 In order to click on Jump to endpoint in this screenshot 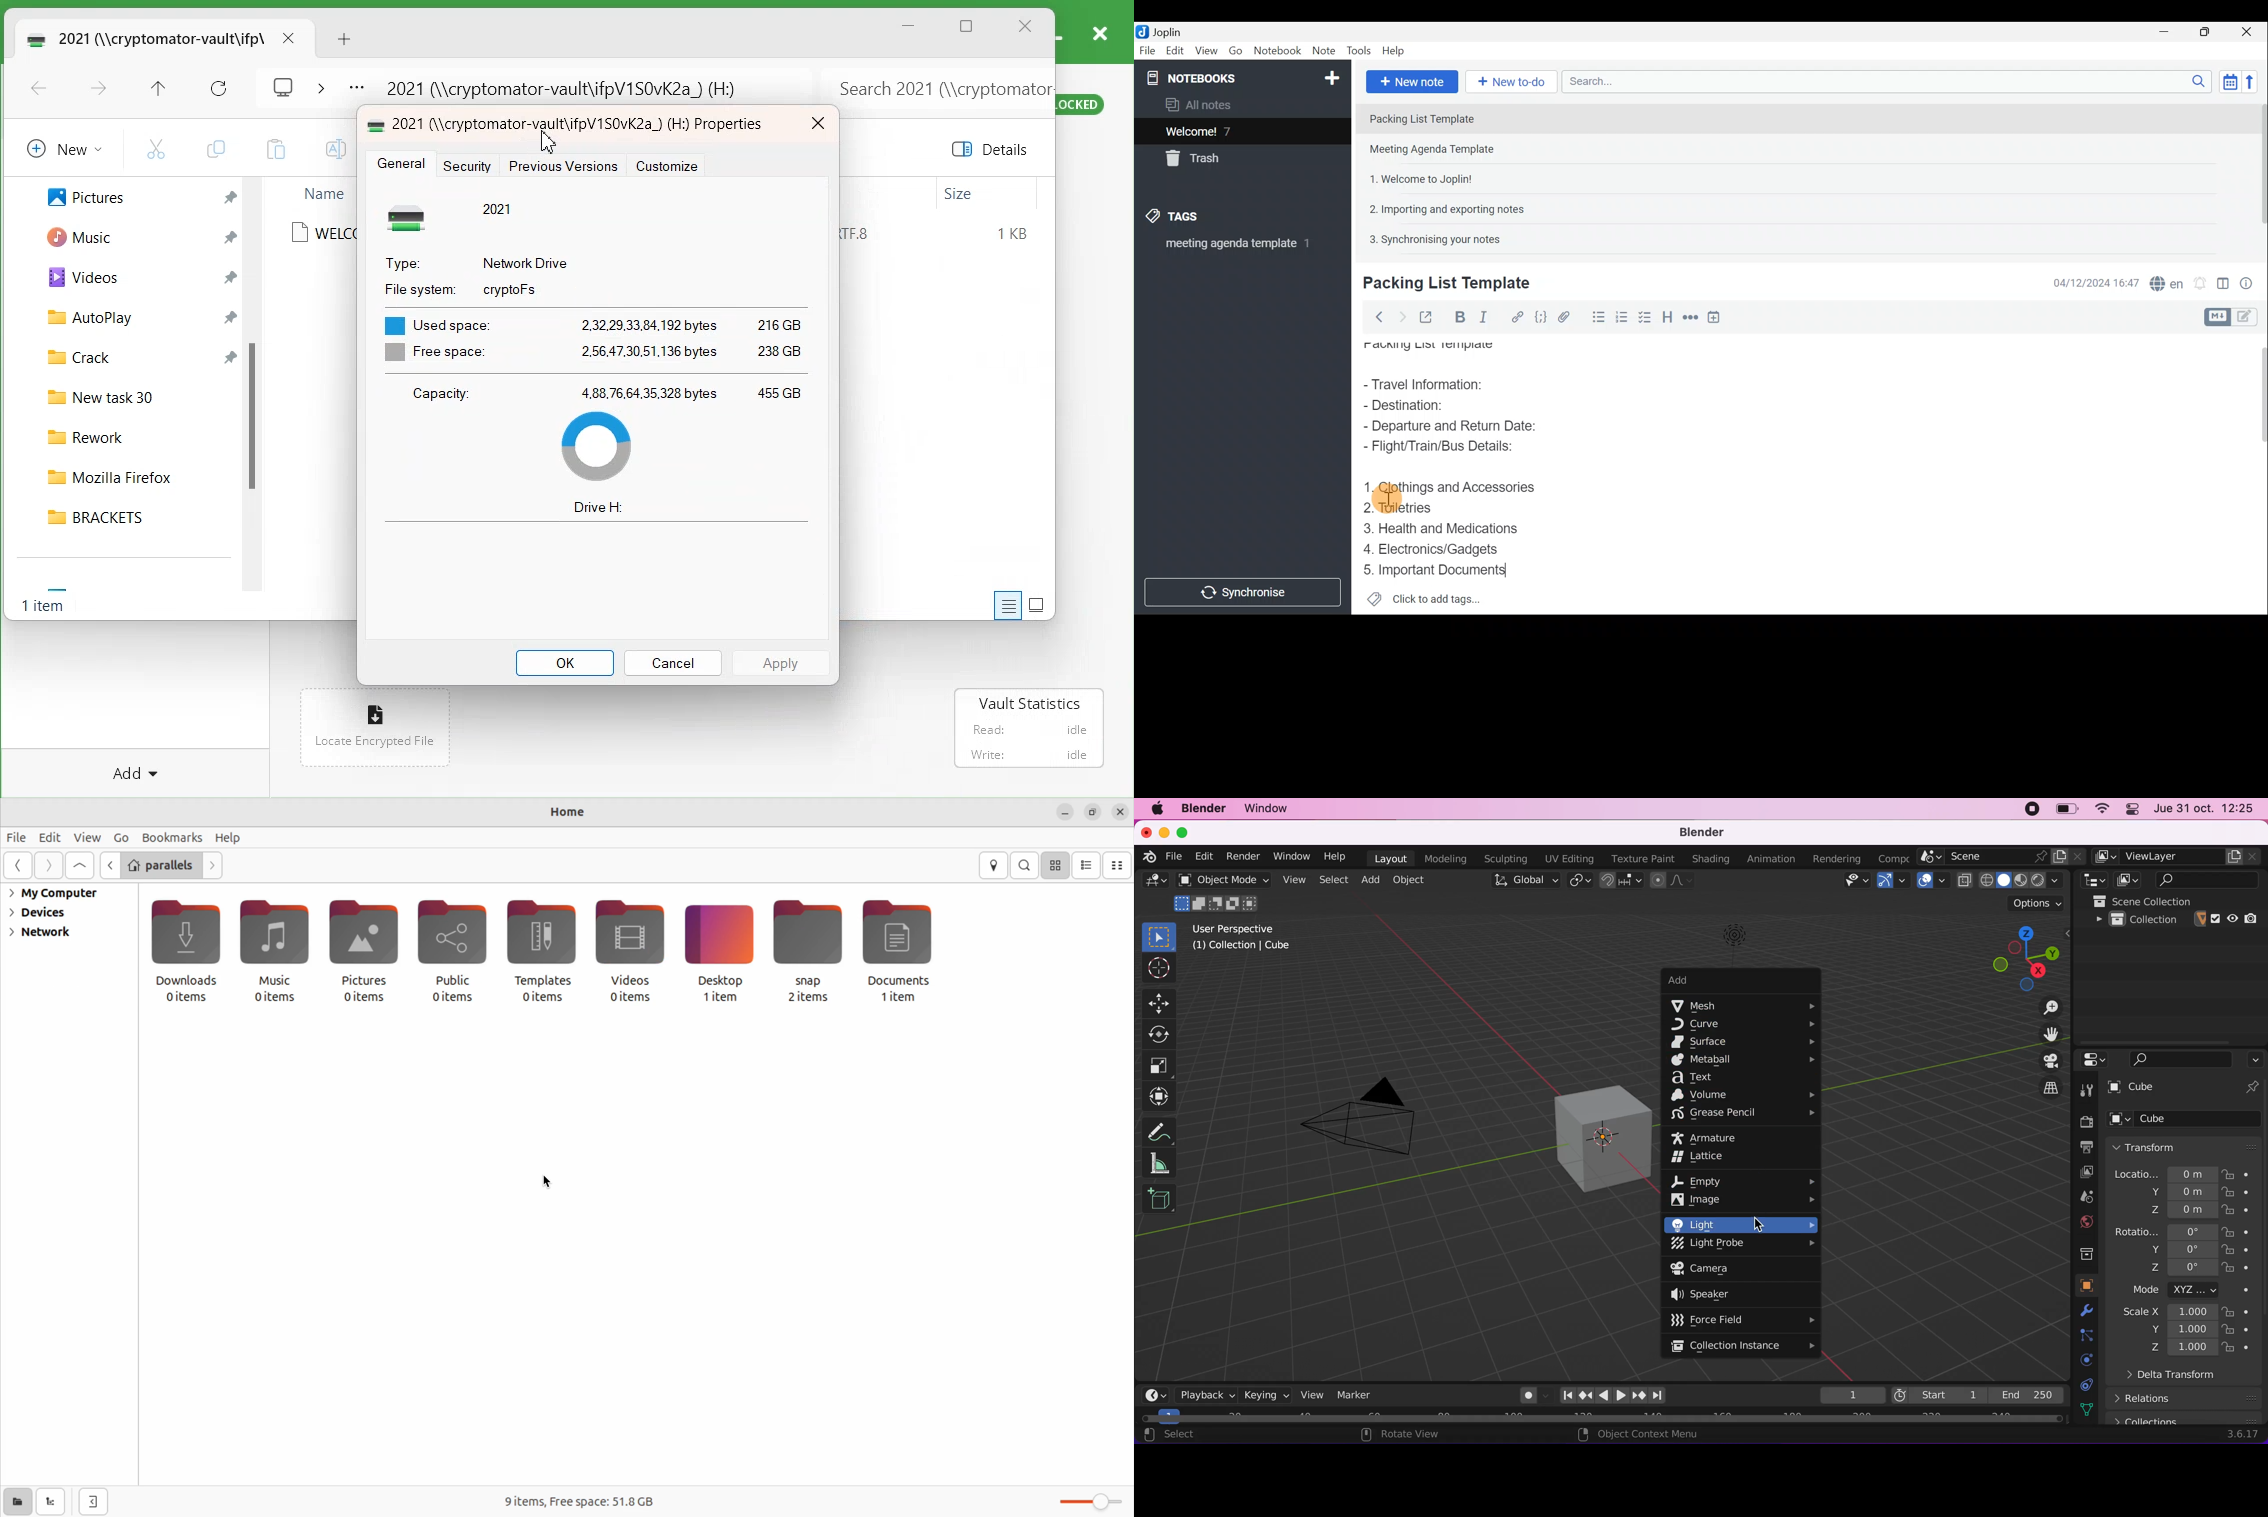, I will do `click(1661, 1396)`.